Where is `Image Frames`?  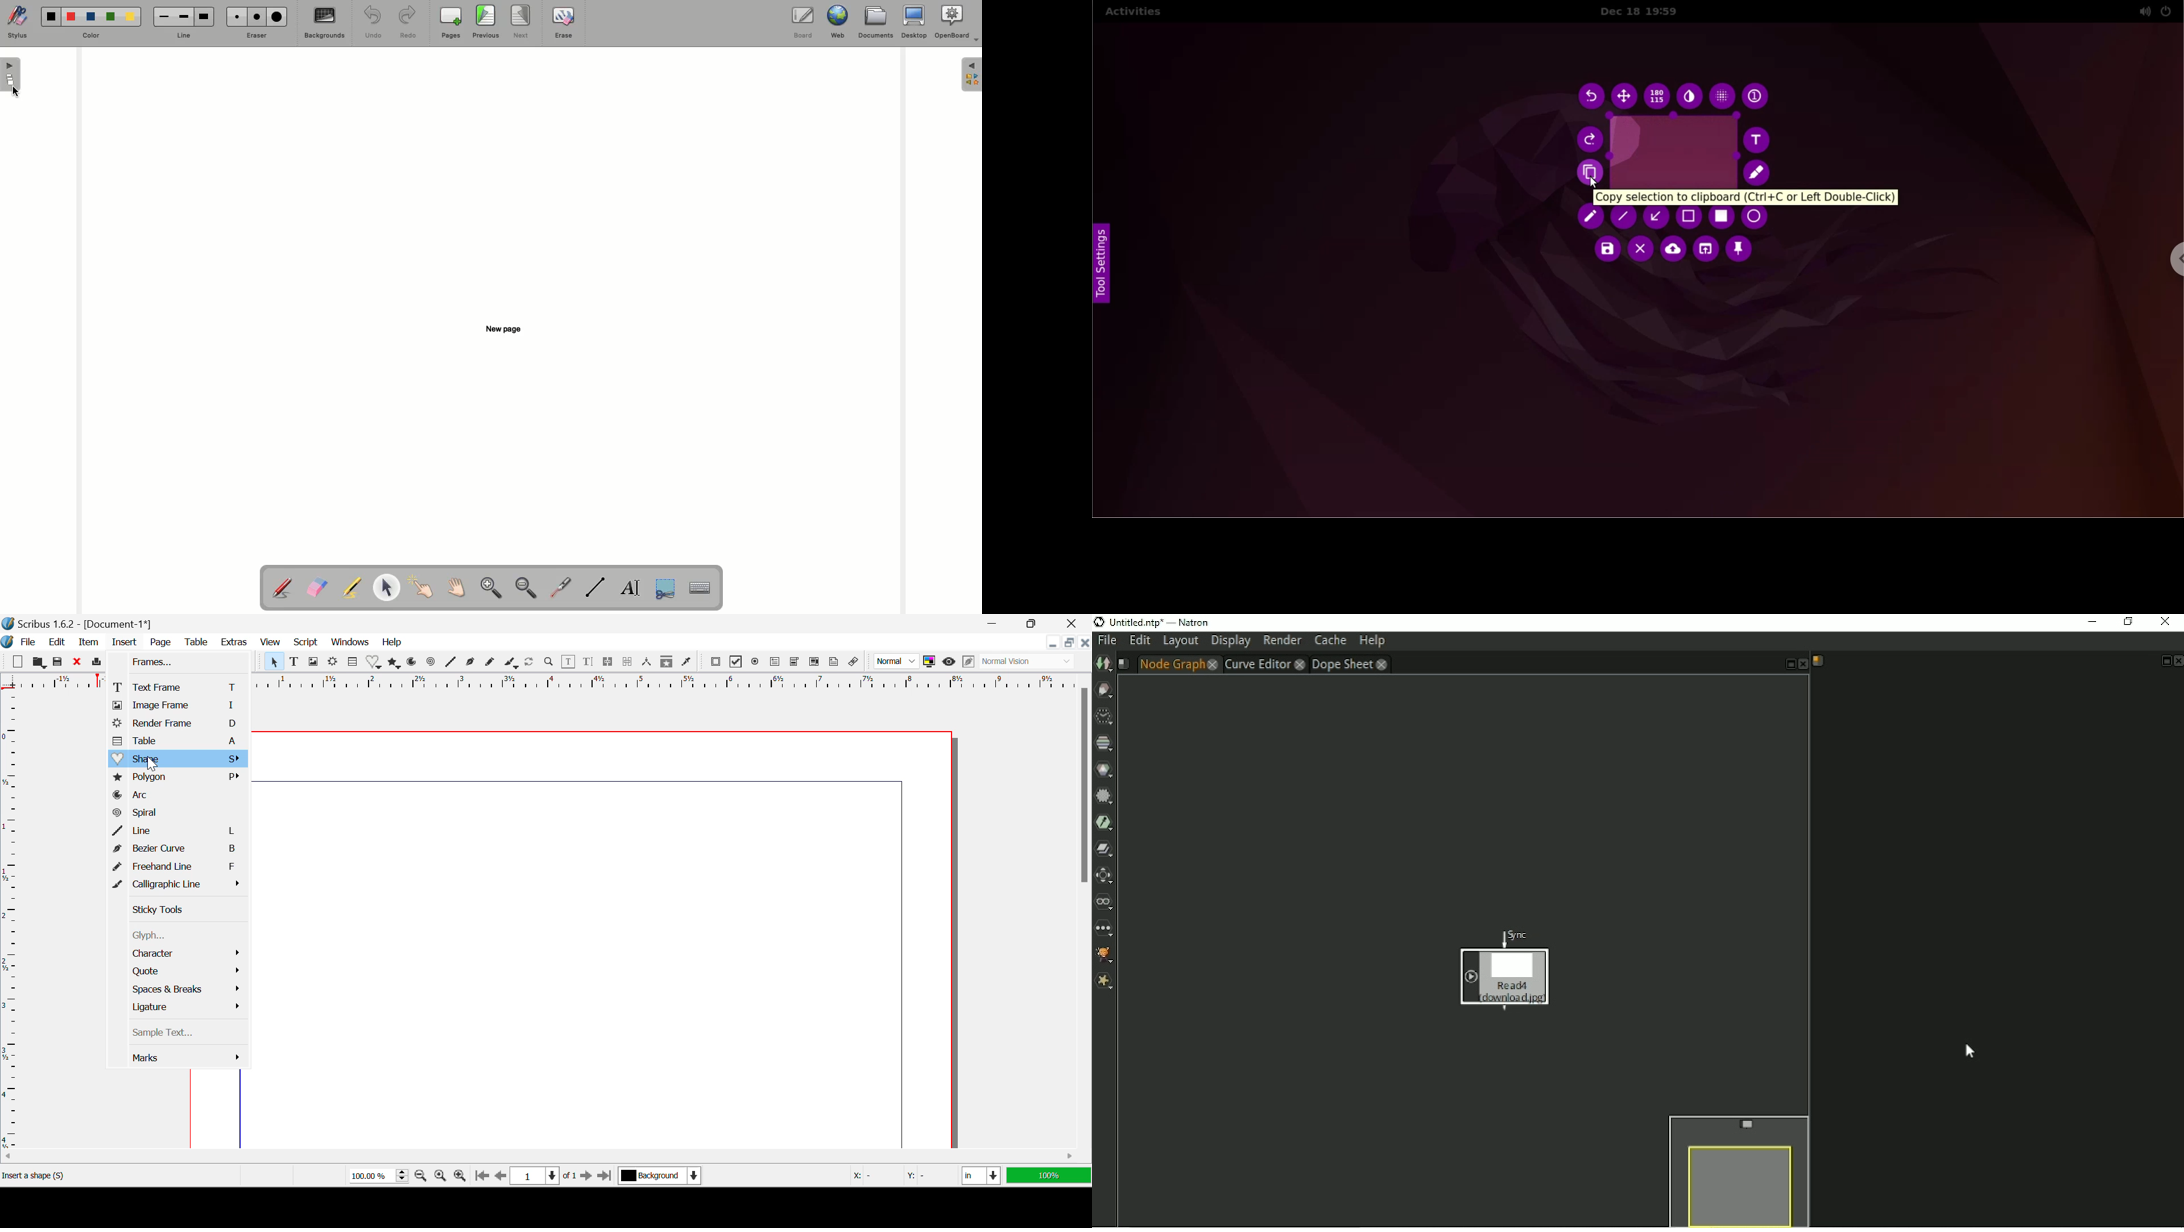
Image Frames is located at coordinates (313, 662).